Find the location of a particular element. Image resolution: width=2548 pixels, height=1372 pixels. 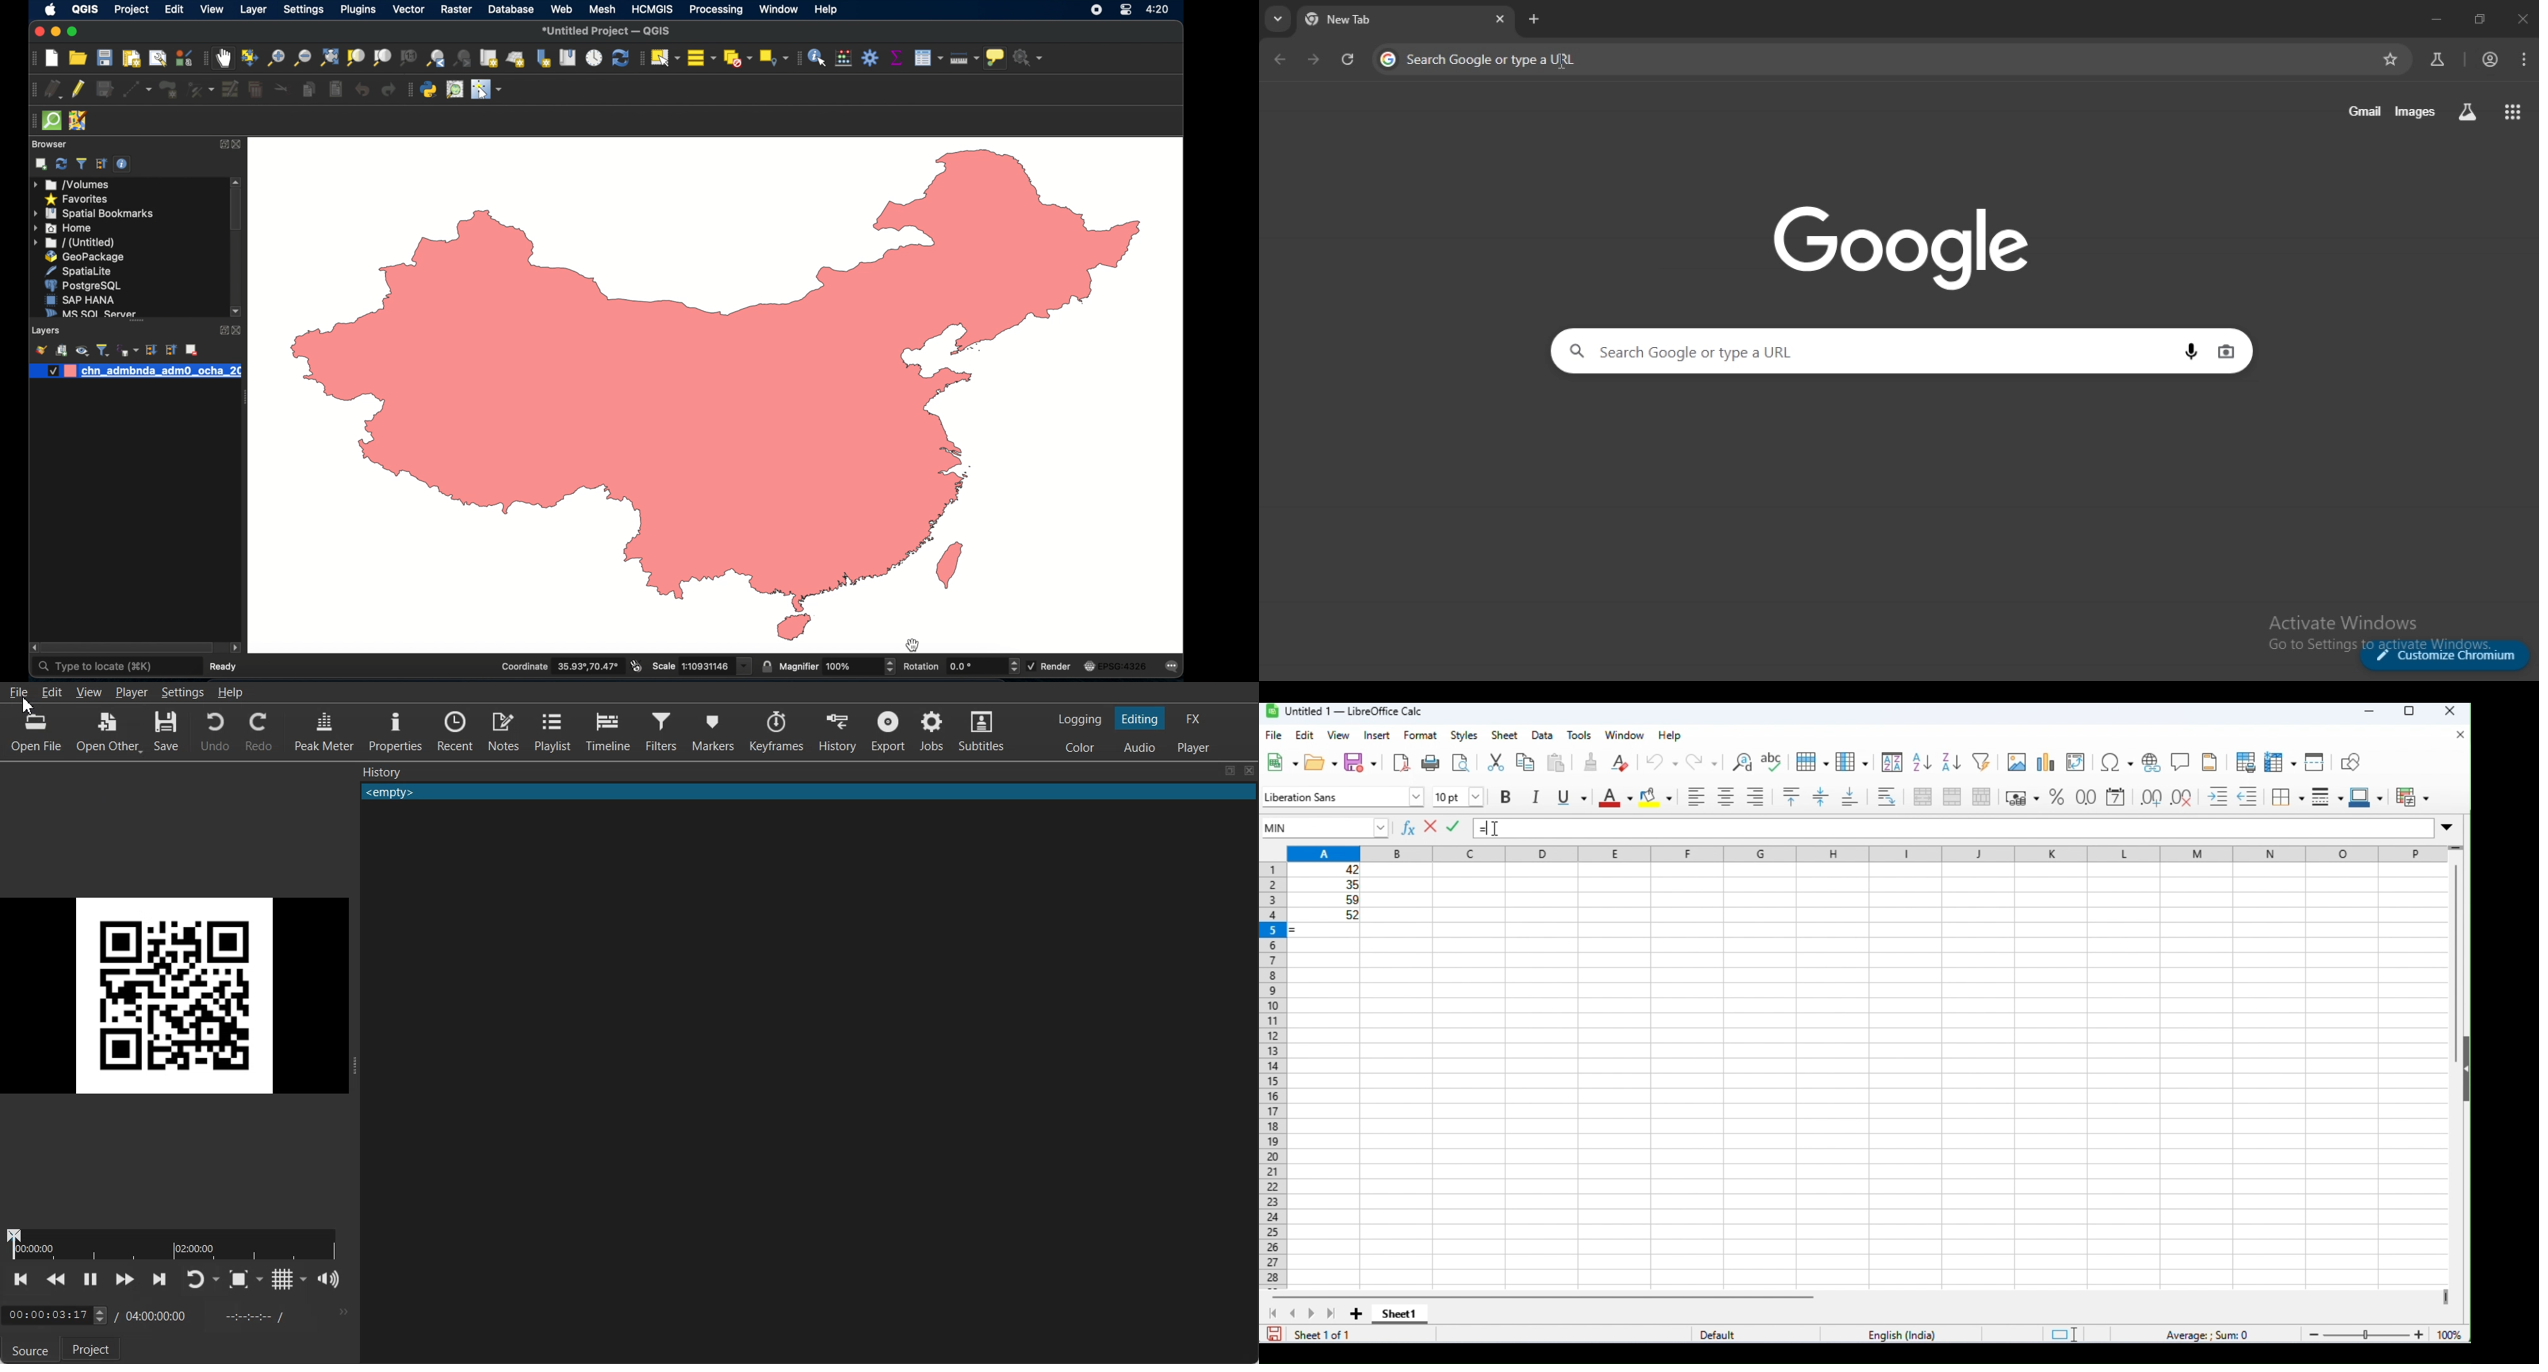

paste is located at coordinates (1558, 763).